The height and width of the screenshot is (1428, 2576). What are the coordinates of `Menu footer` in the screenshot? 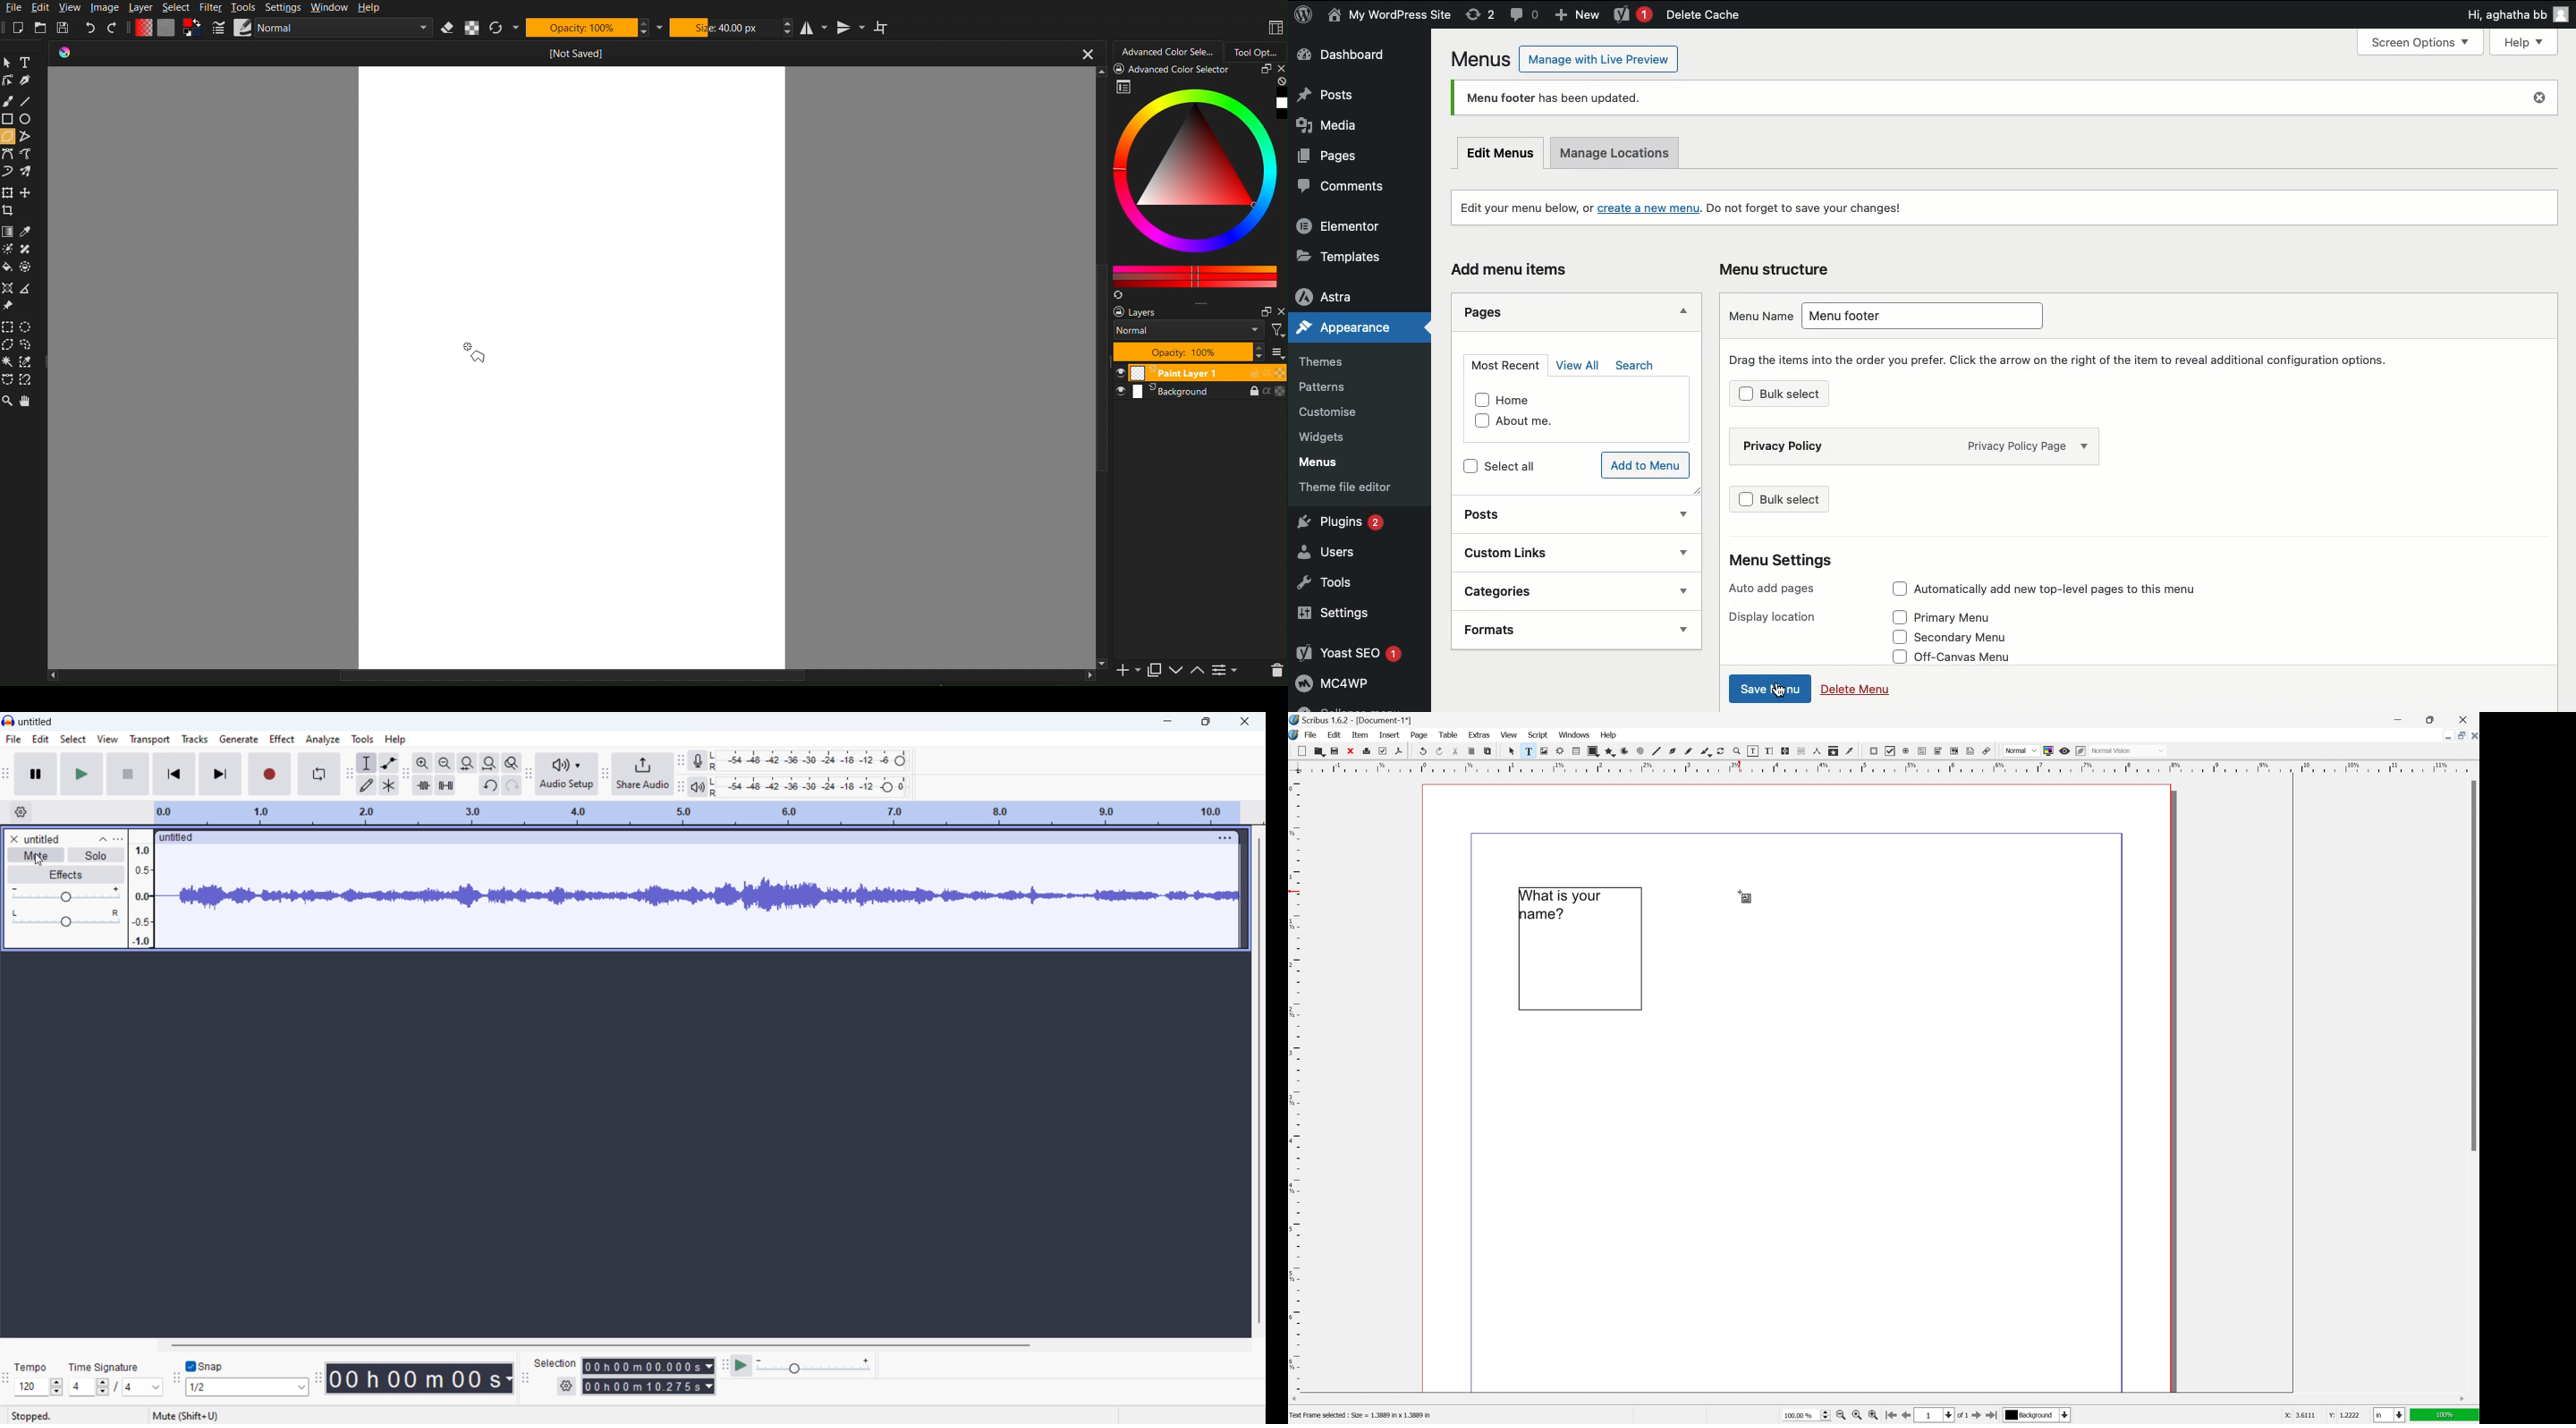 It's located at (1921, 318).